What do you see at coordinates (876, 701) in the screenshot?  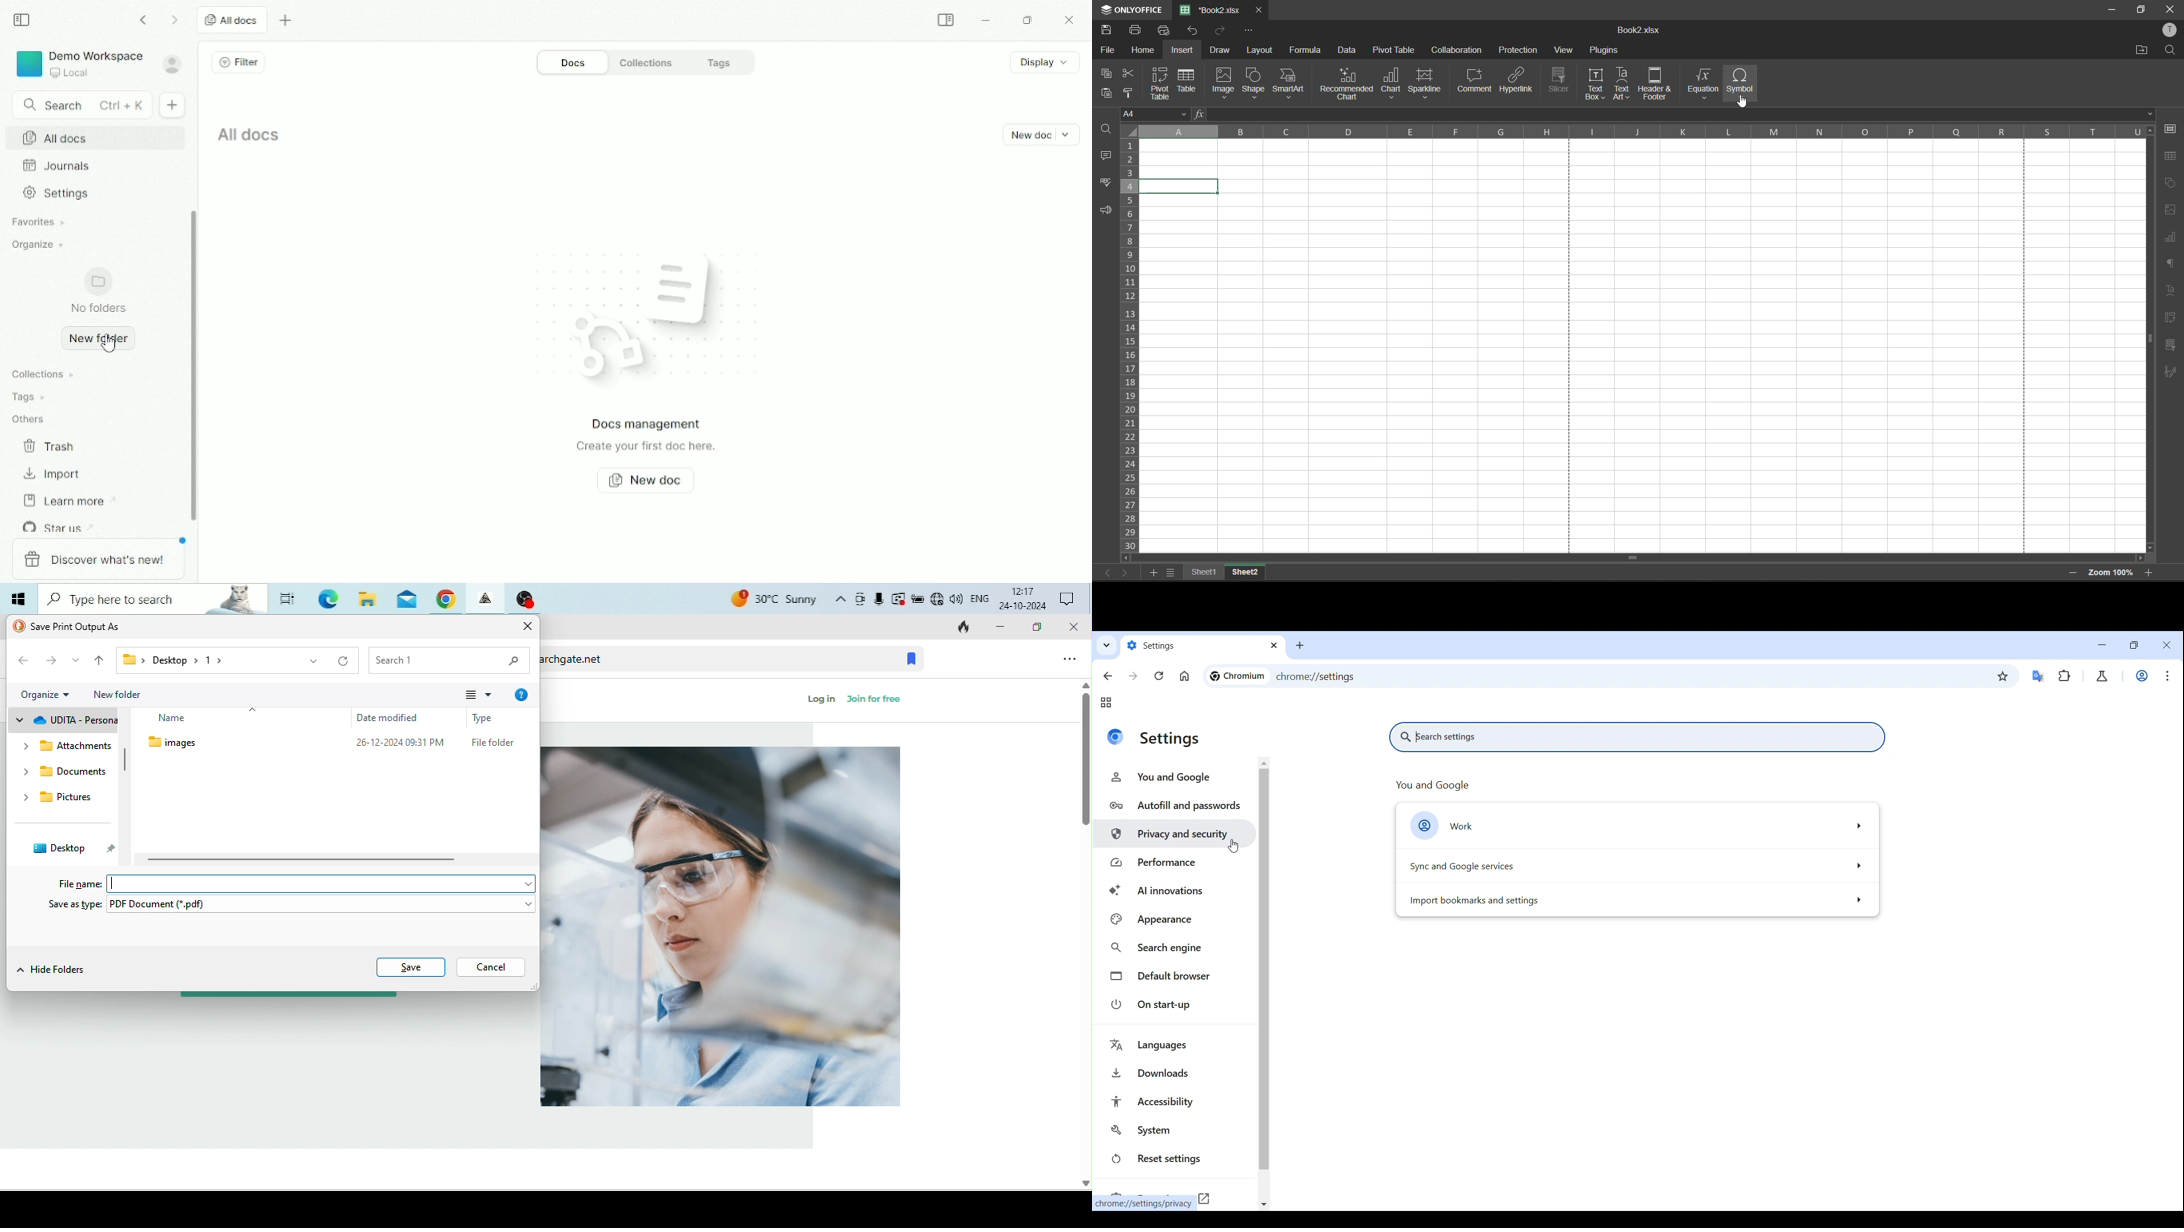 I see `join for free` at bounding box center [876, 701].